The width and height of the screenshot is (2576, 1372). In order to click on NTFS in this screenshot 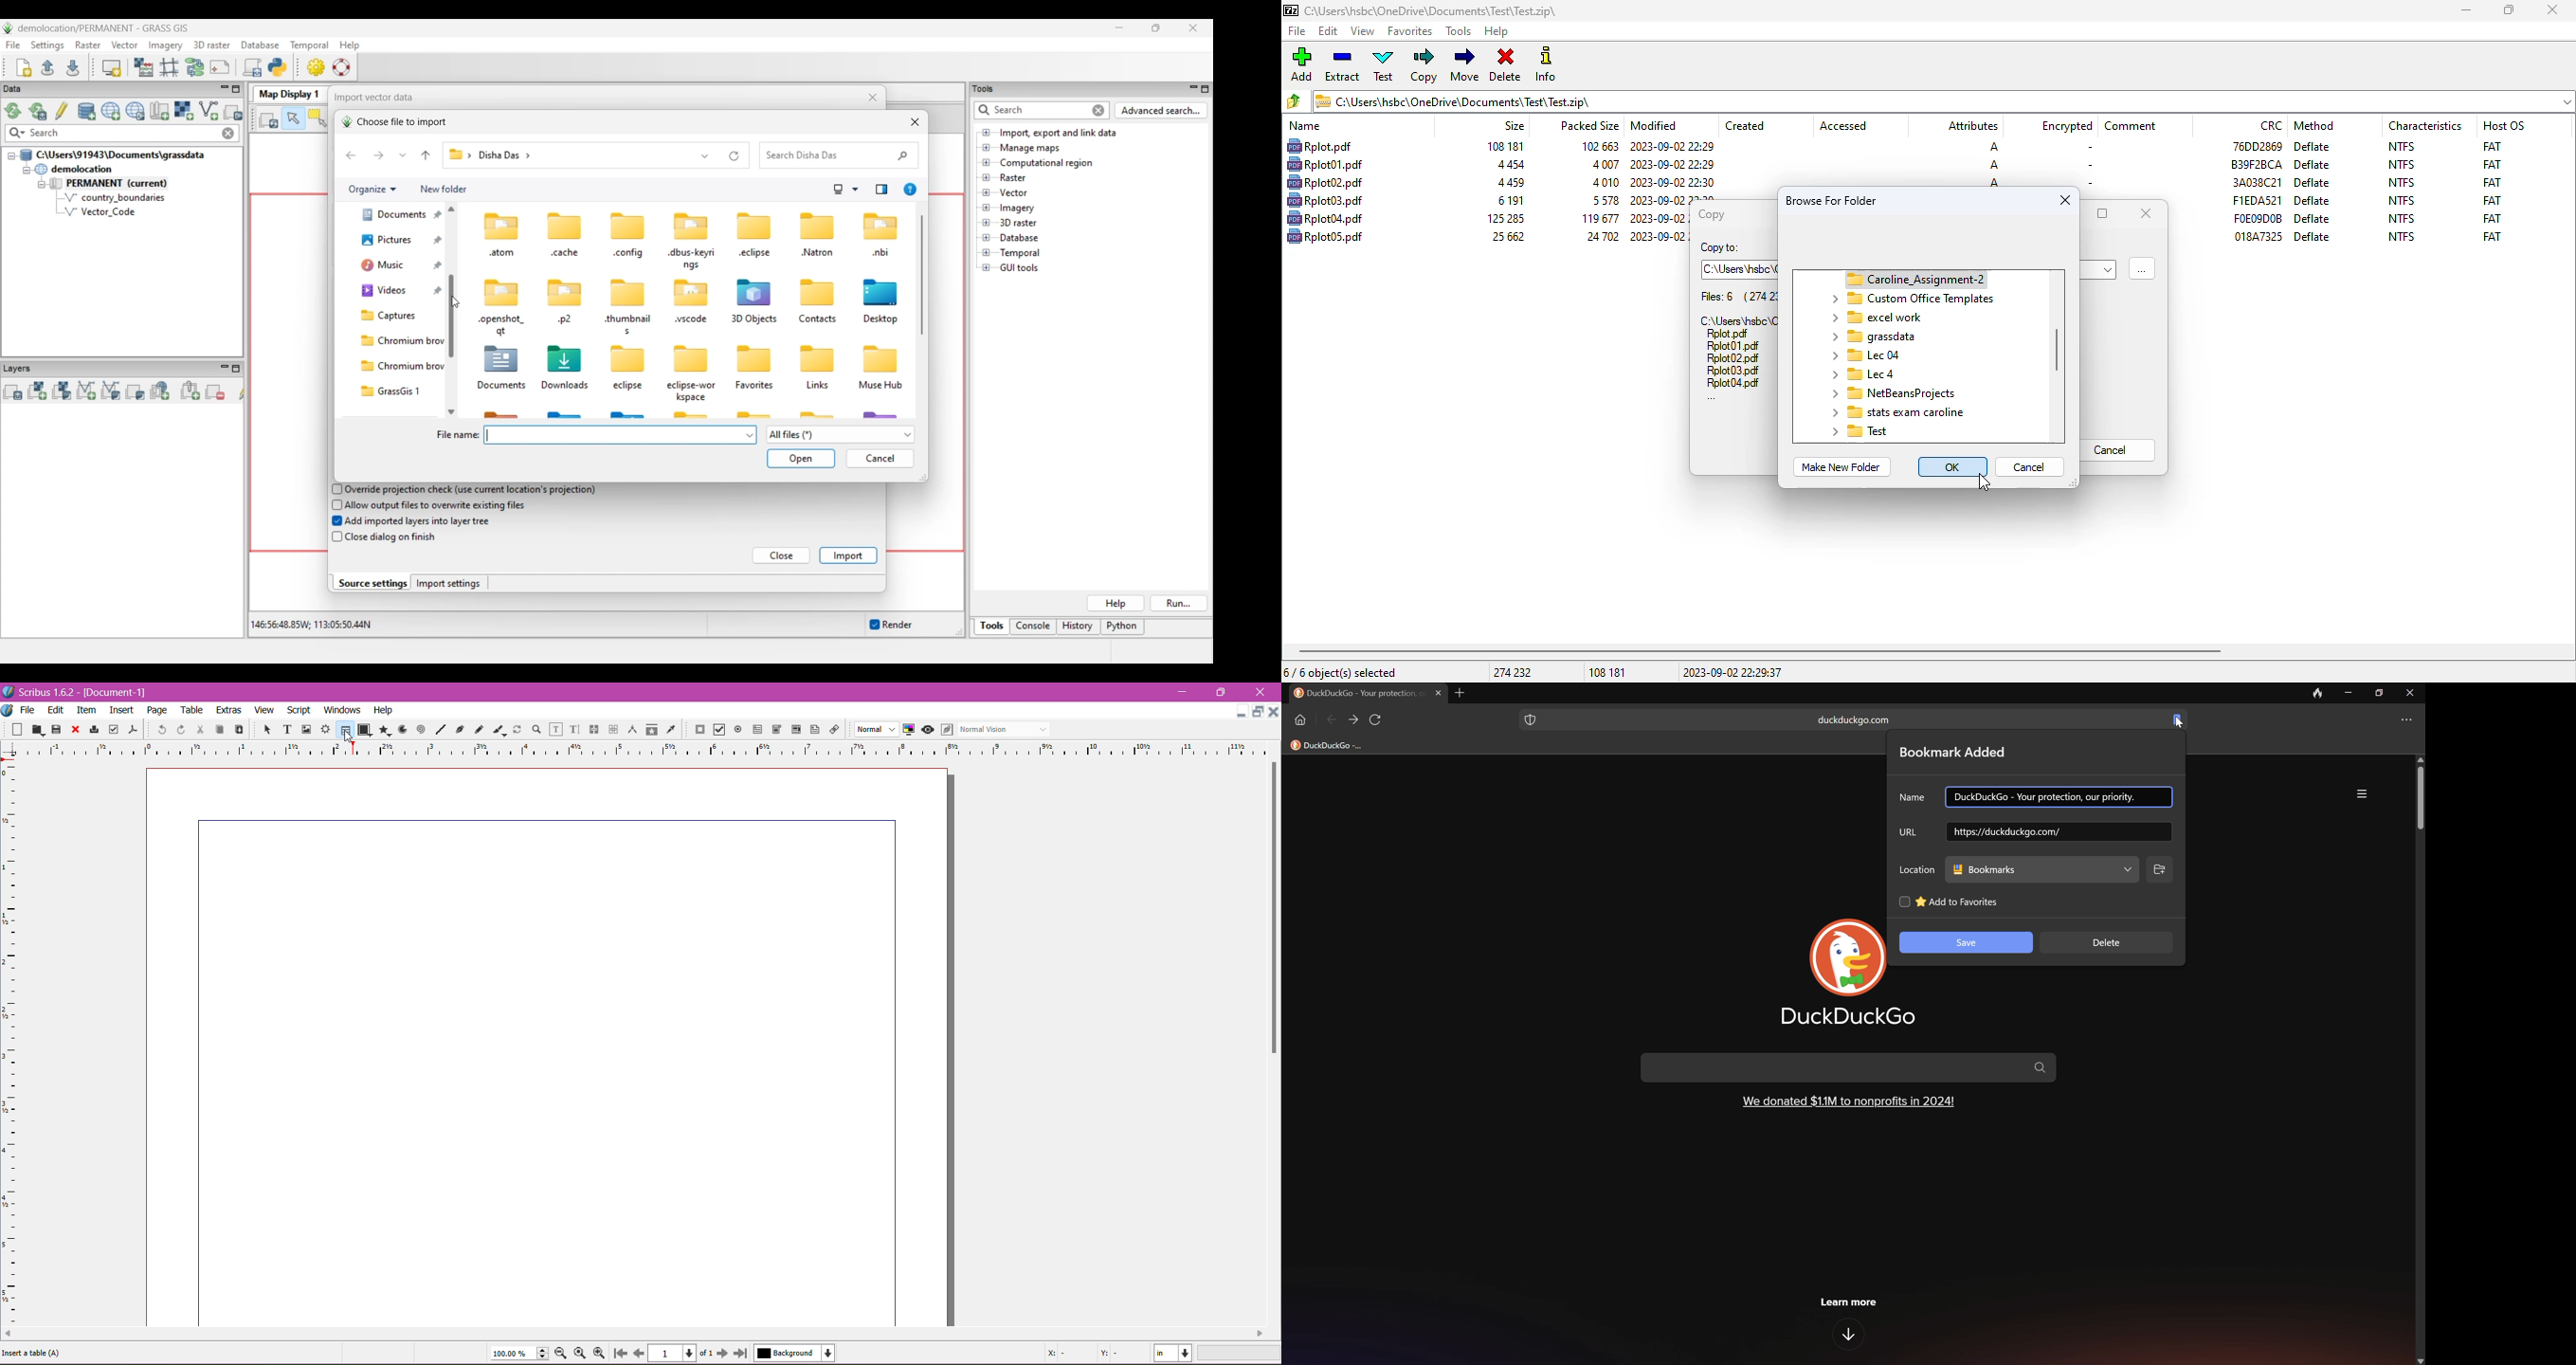, I will do `click(2402, 165)`.